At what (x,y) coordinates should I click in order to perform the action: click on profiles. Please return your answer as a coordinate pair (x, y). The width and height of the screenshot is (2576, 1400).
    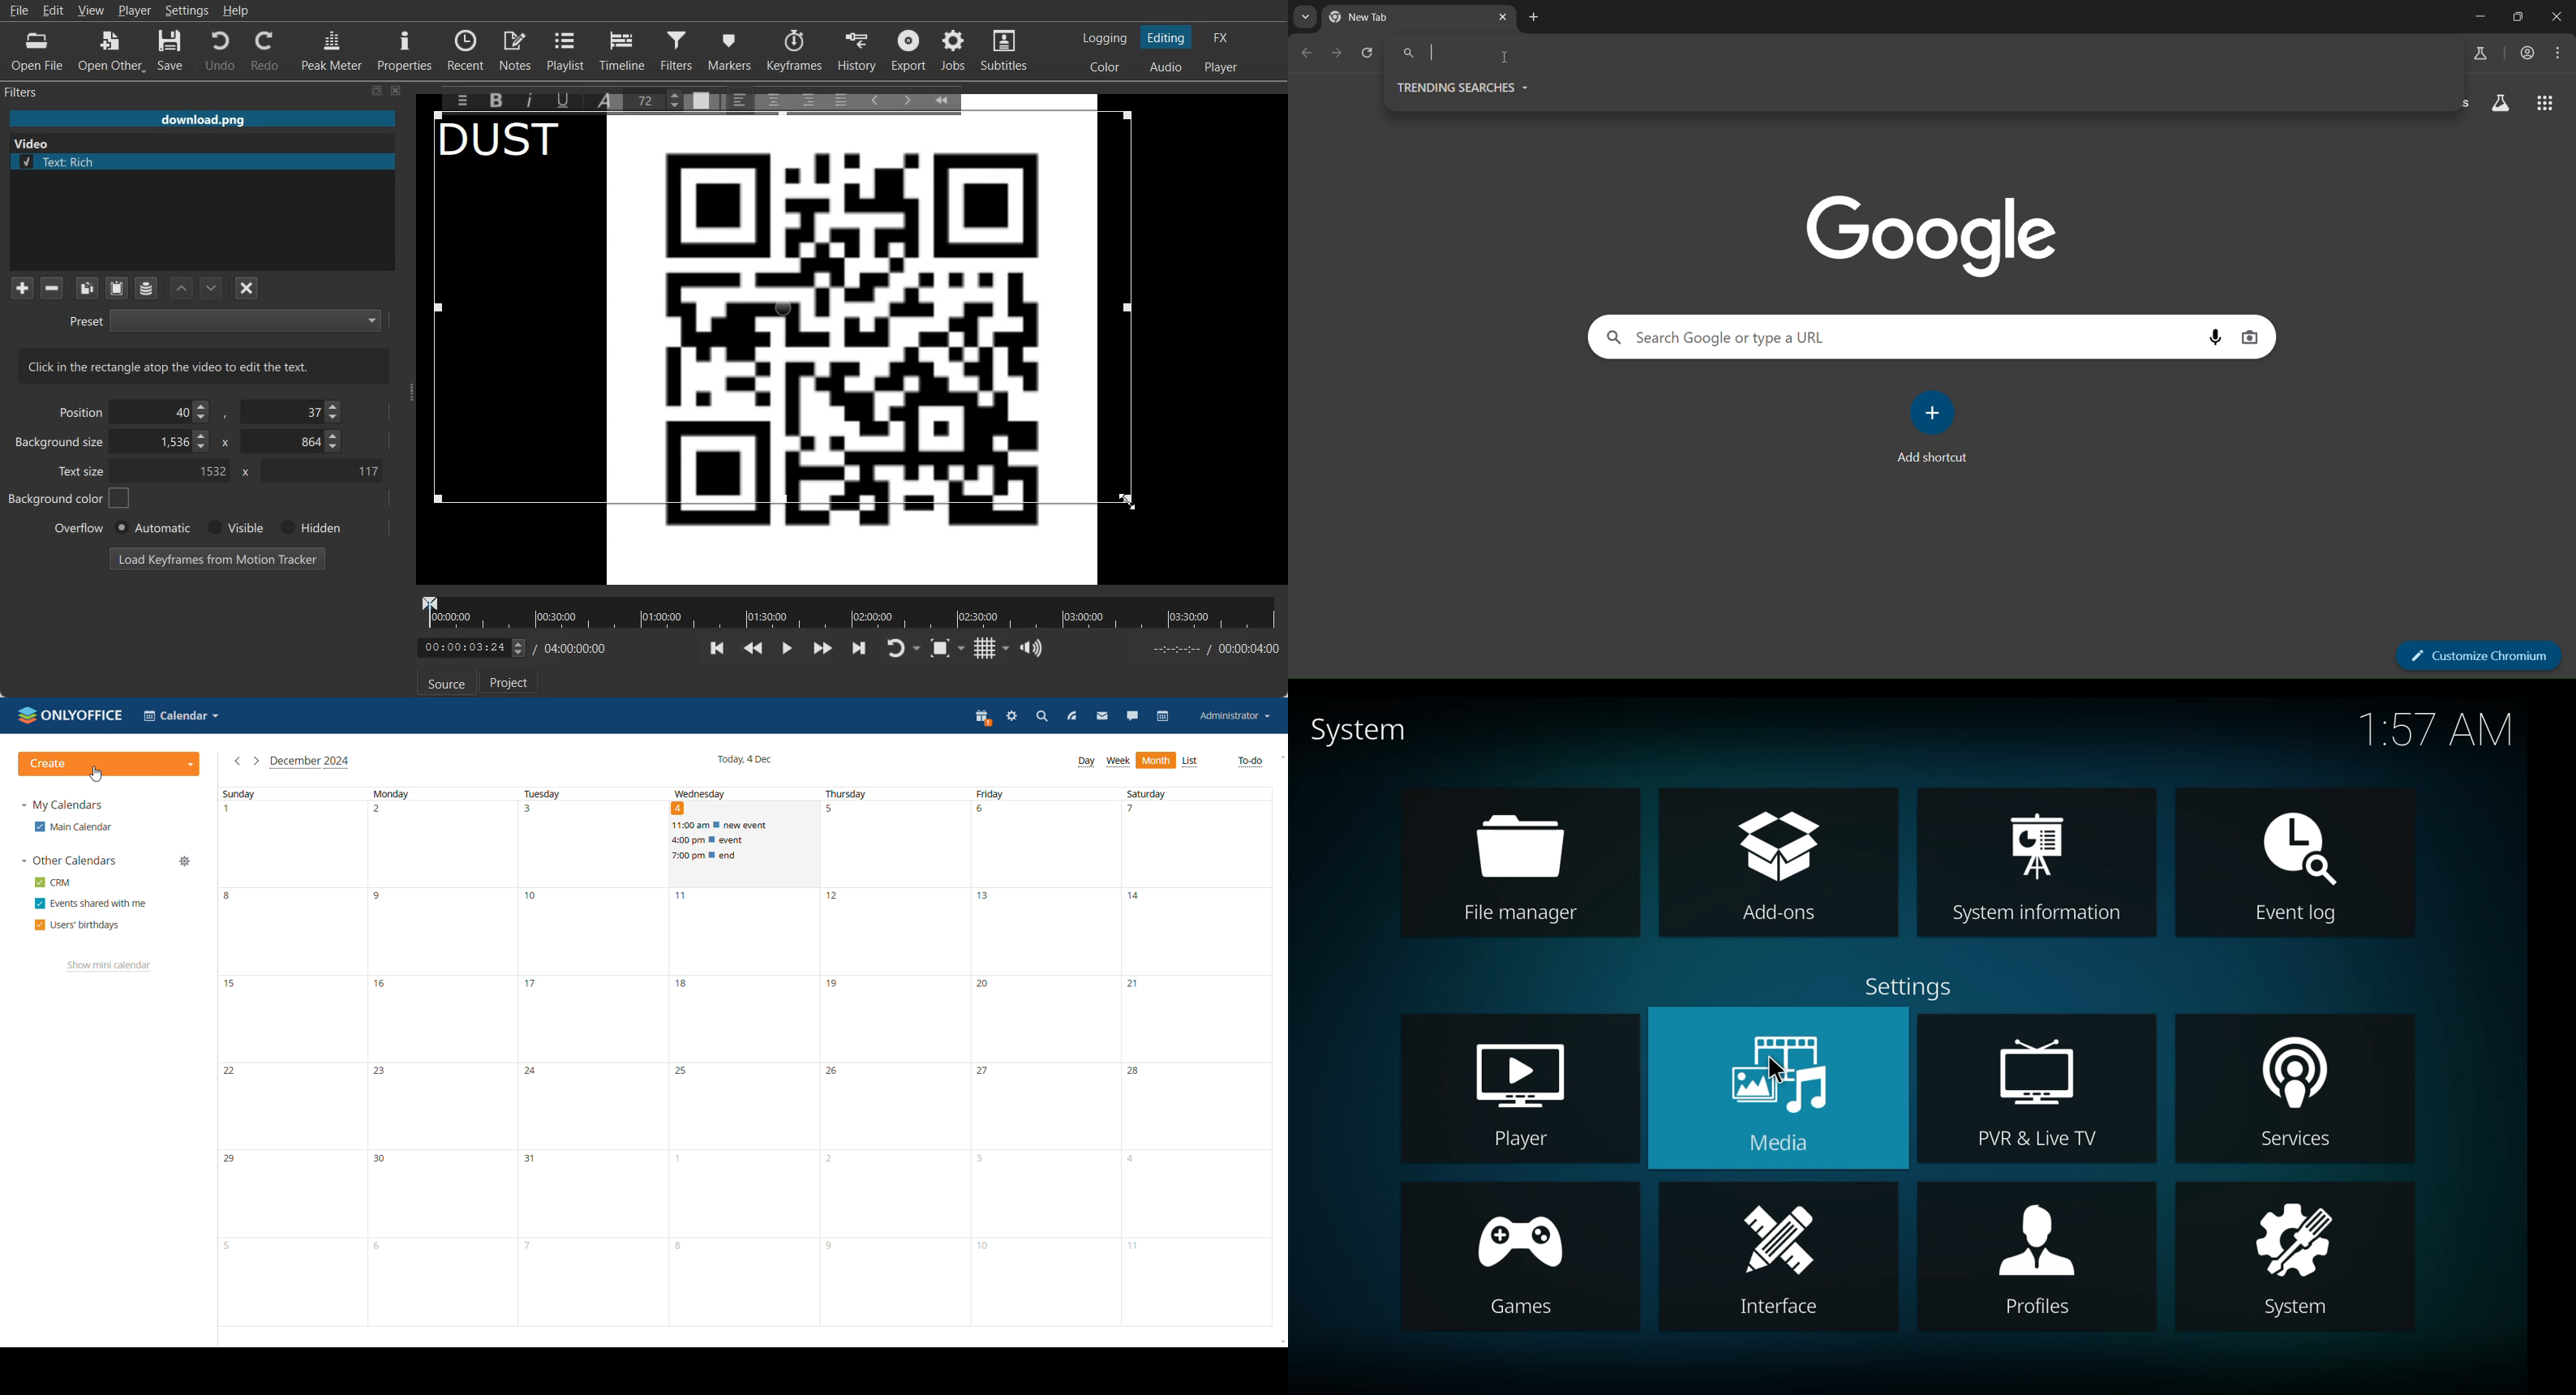
    Looking at the image, I should click on (2035, 1261).